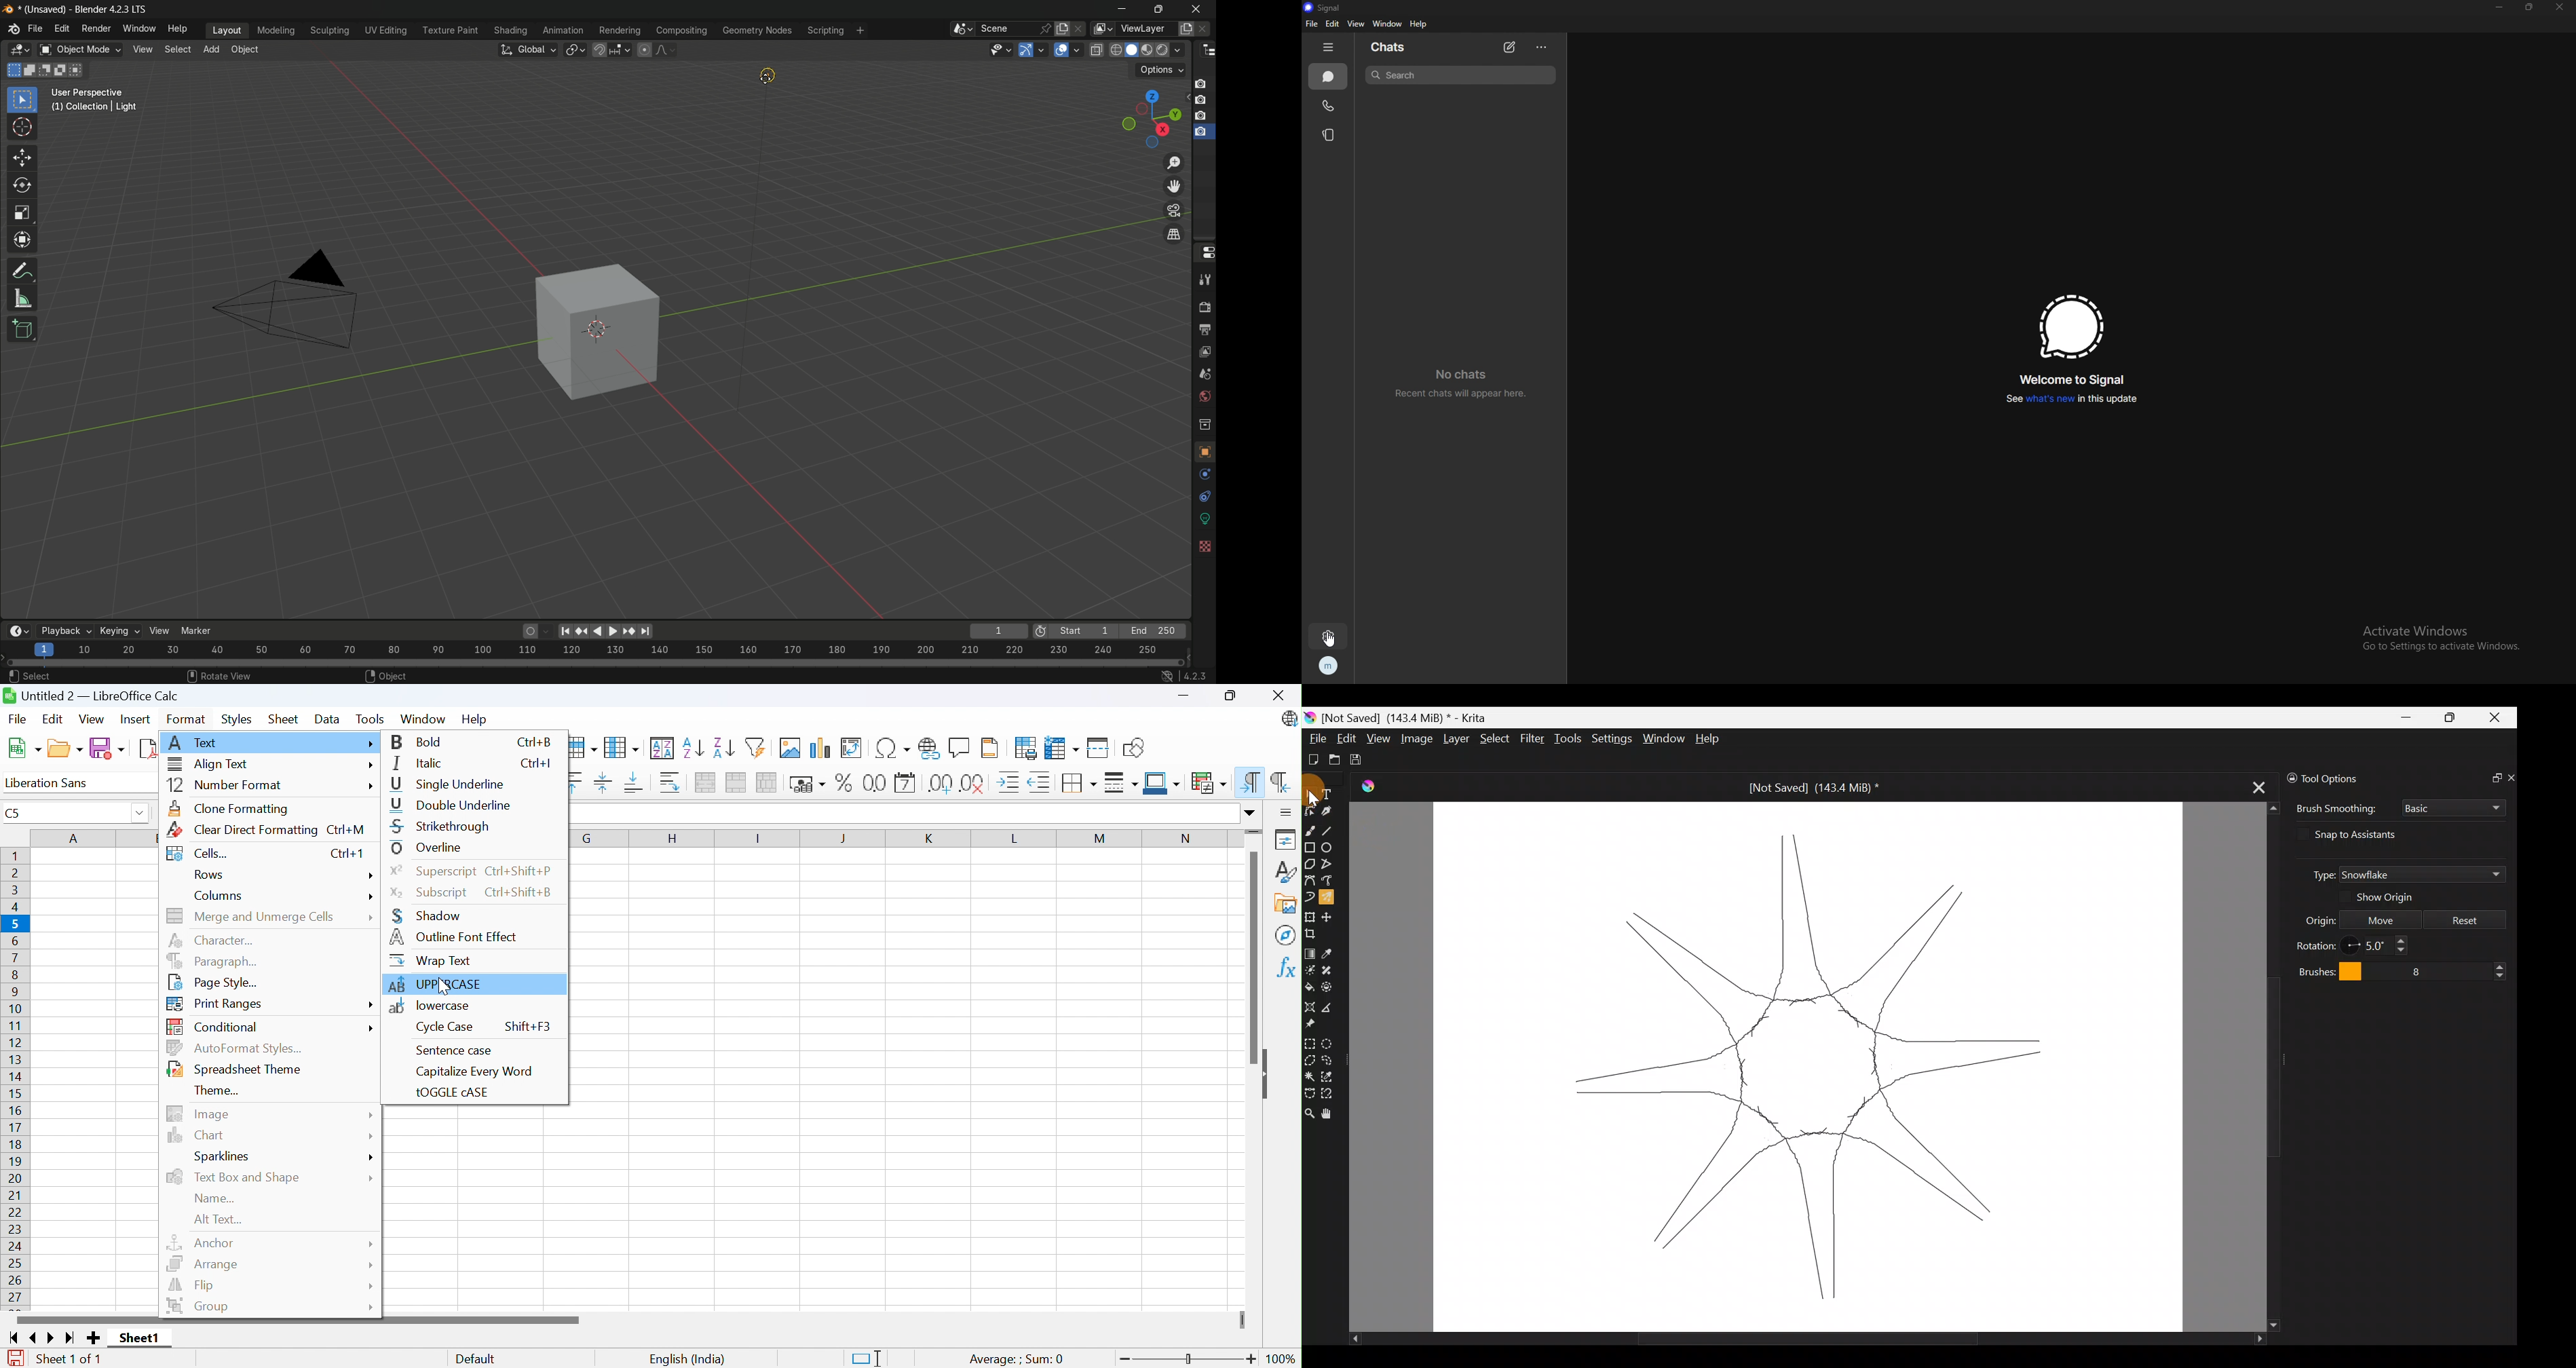 This screenshot has width=2576, height=1372. What do you see at coordinates (1172, 49) in the screenshot?
I see `rendered` at bounding box center [1172, 49].